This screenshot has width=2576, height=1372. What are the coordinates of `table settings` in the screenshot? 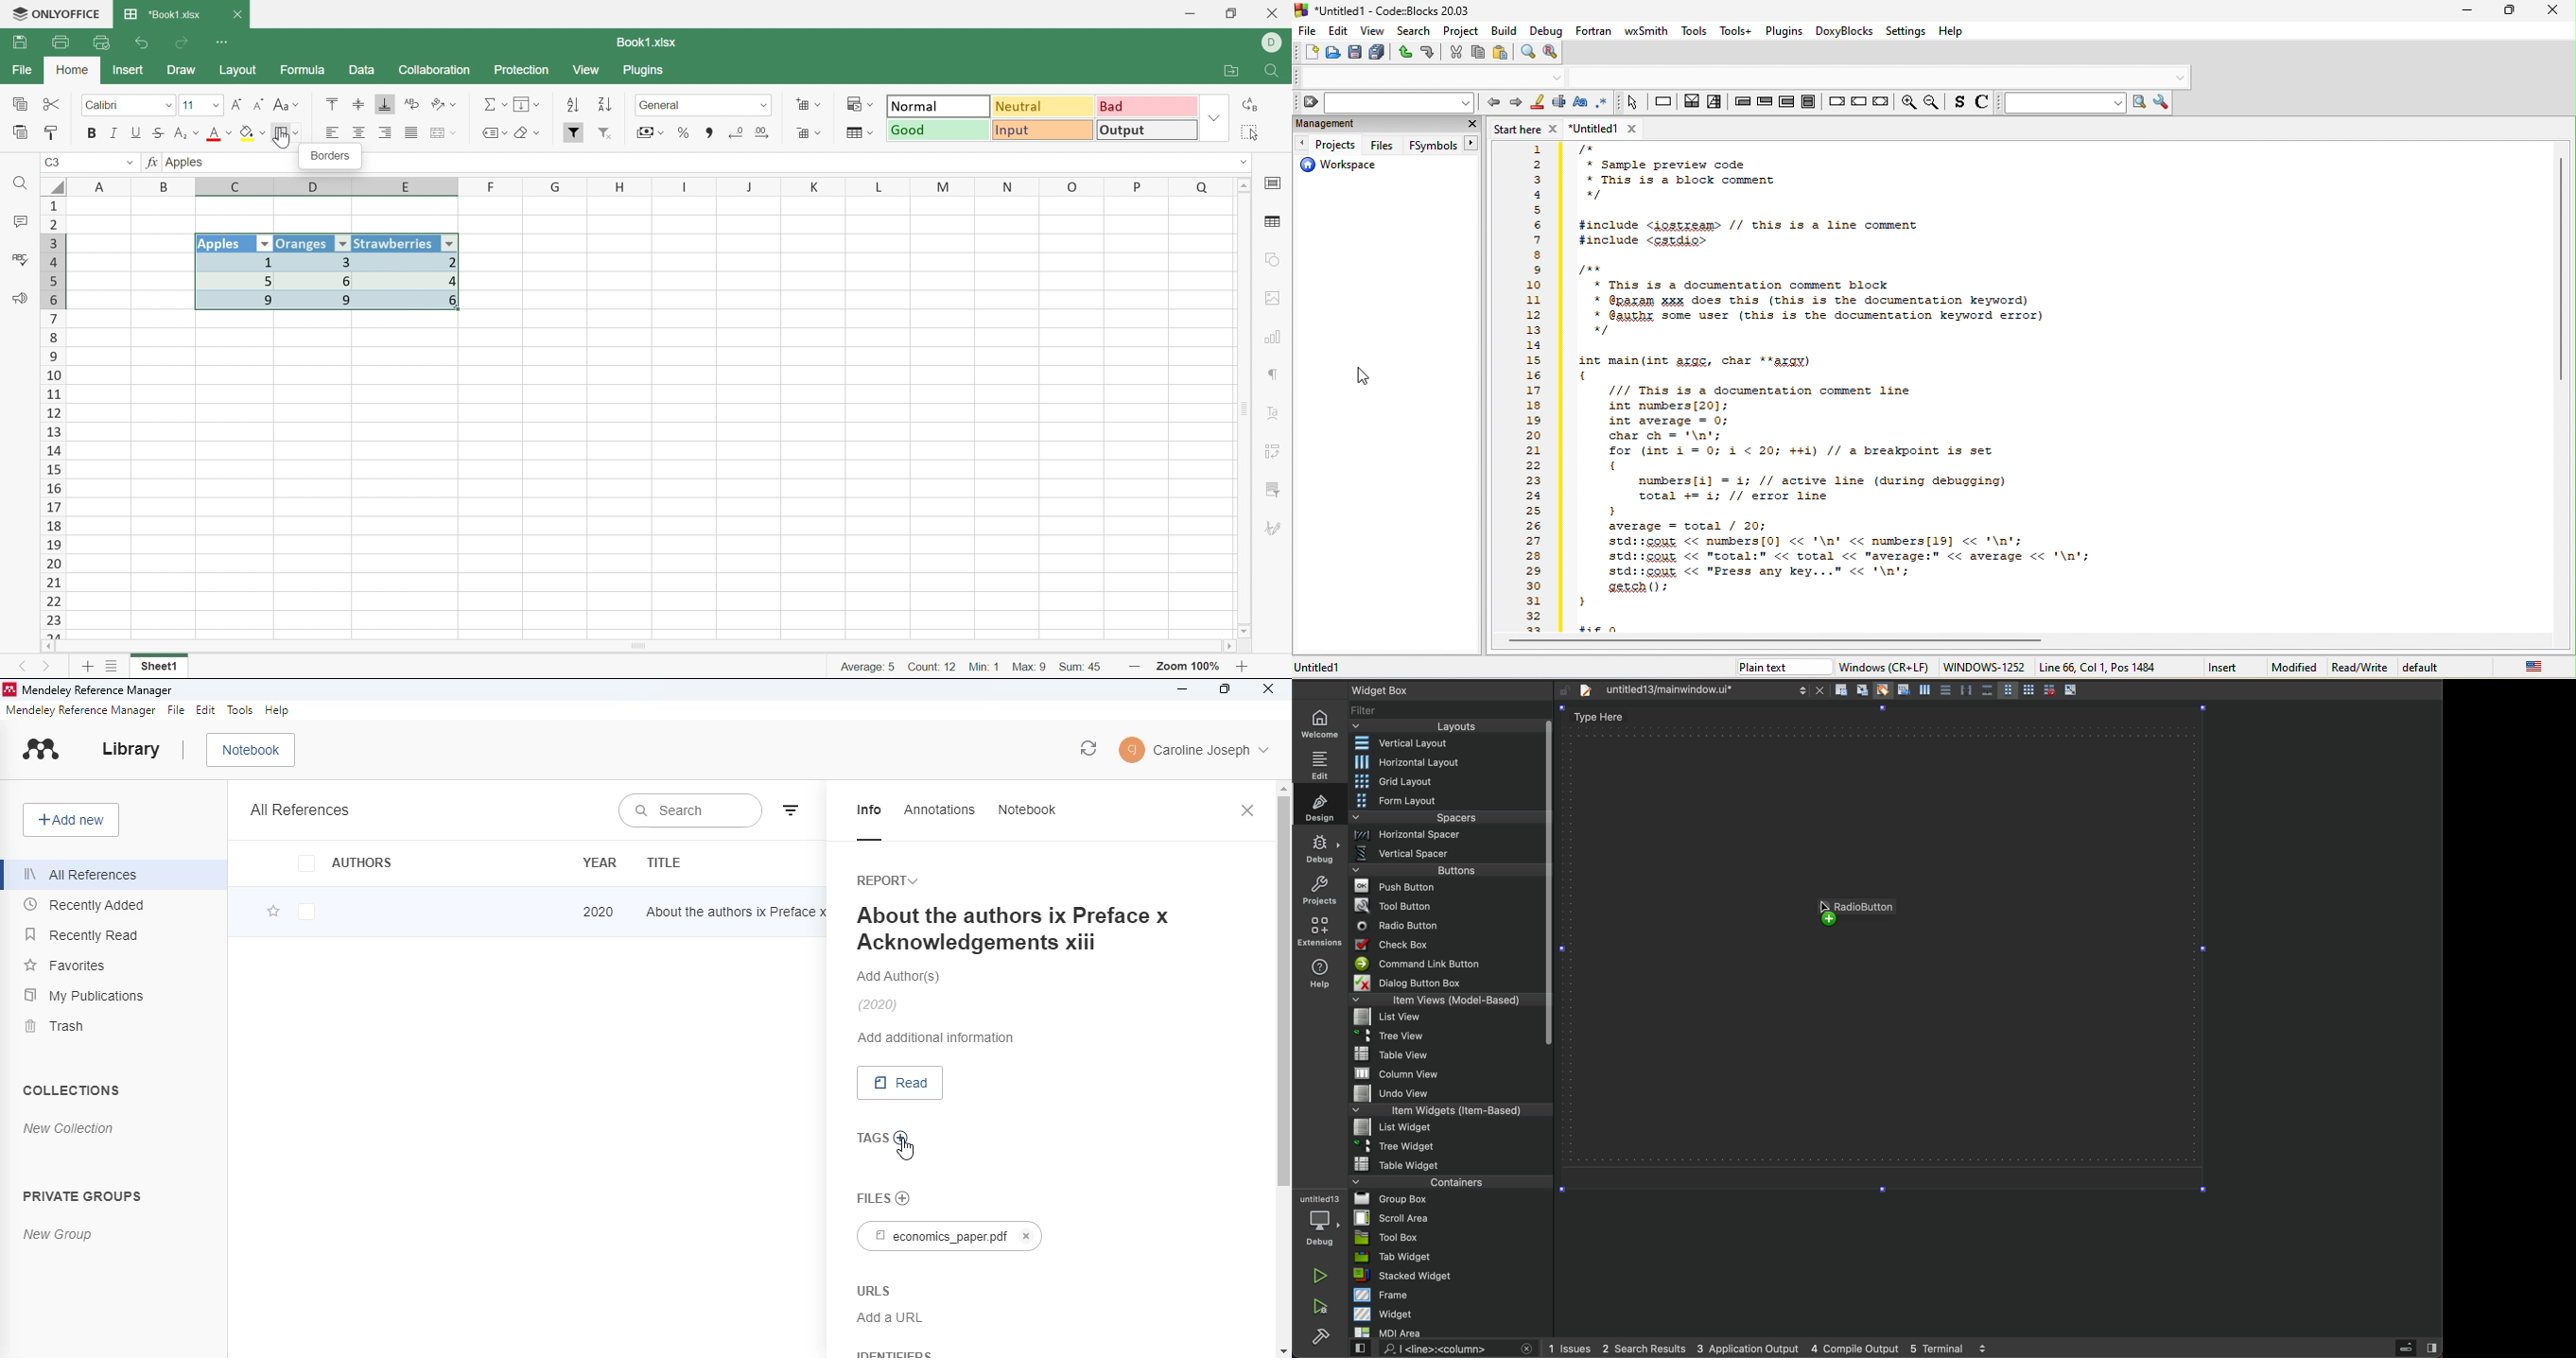 It's located at (1274, 223).